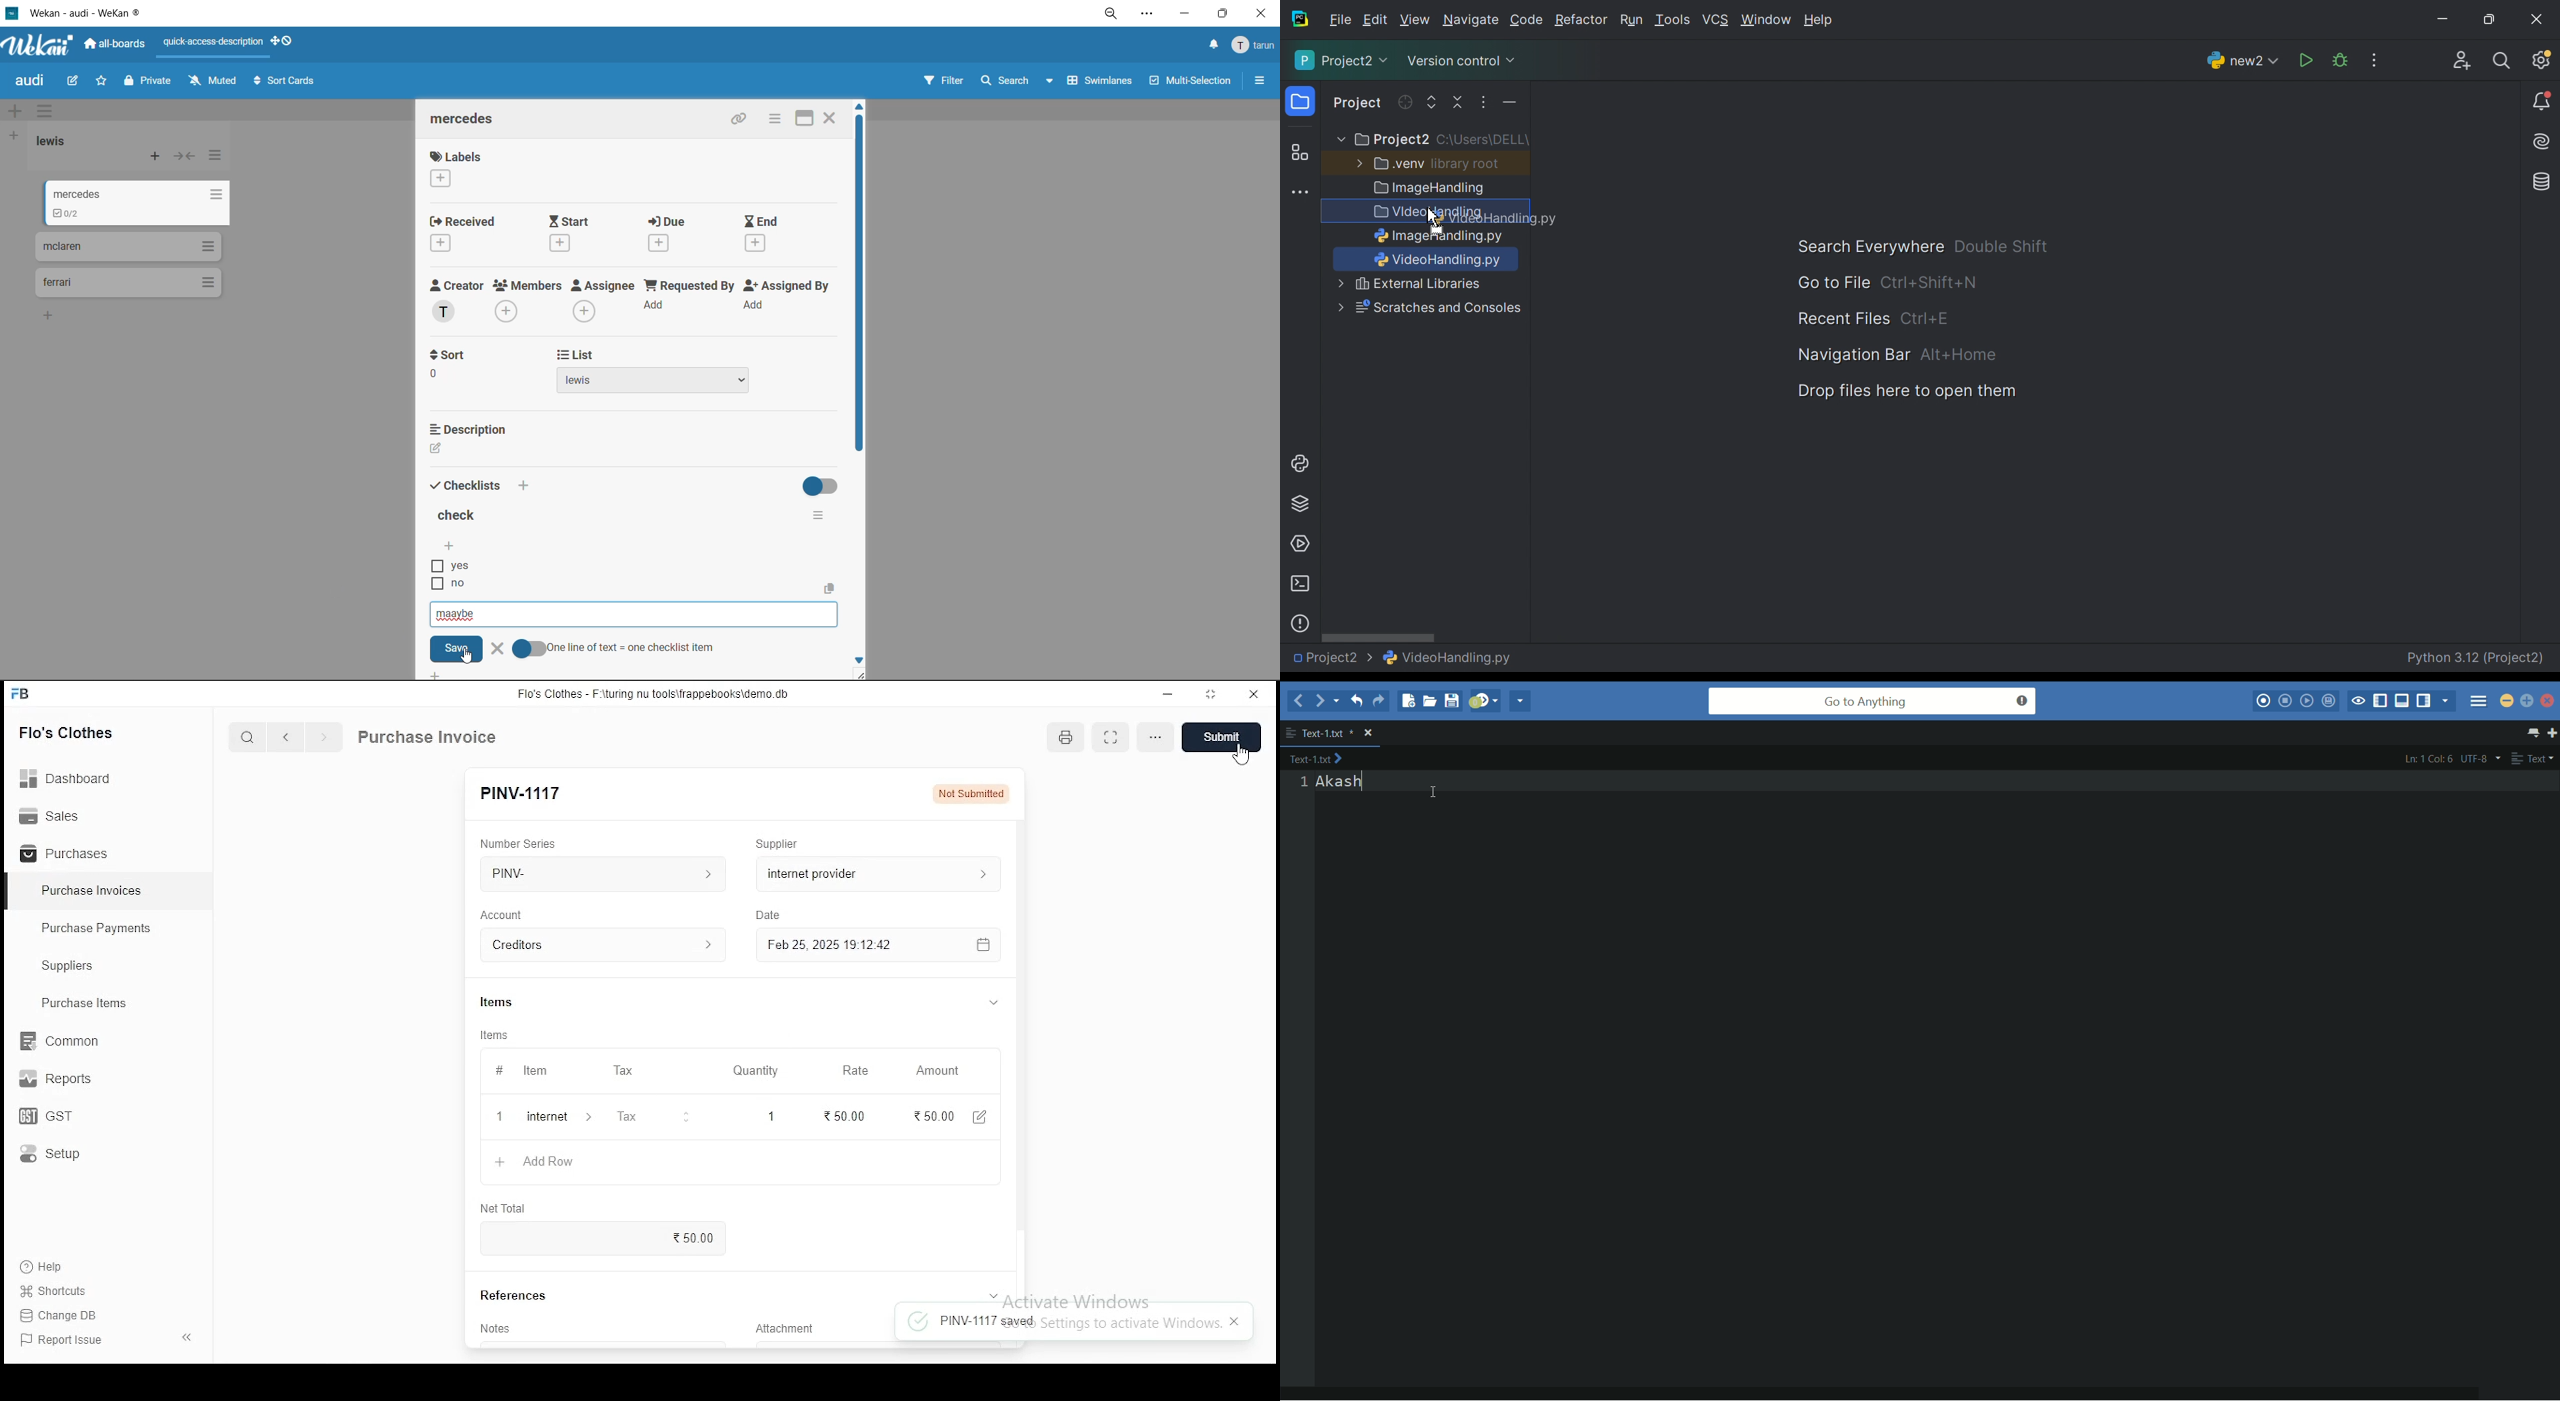 The image size is (2576, 1428). What do you see at coordinates (1864, 247) in the screenshot?
I see `Search Everywhere` at bounding box center [1864, 247].